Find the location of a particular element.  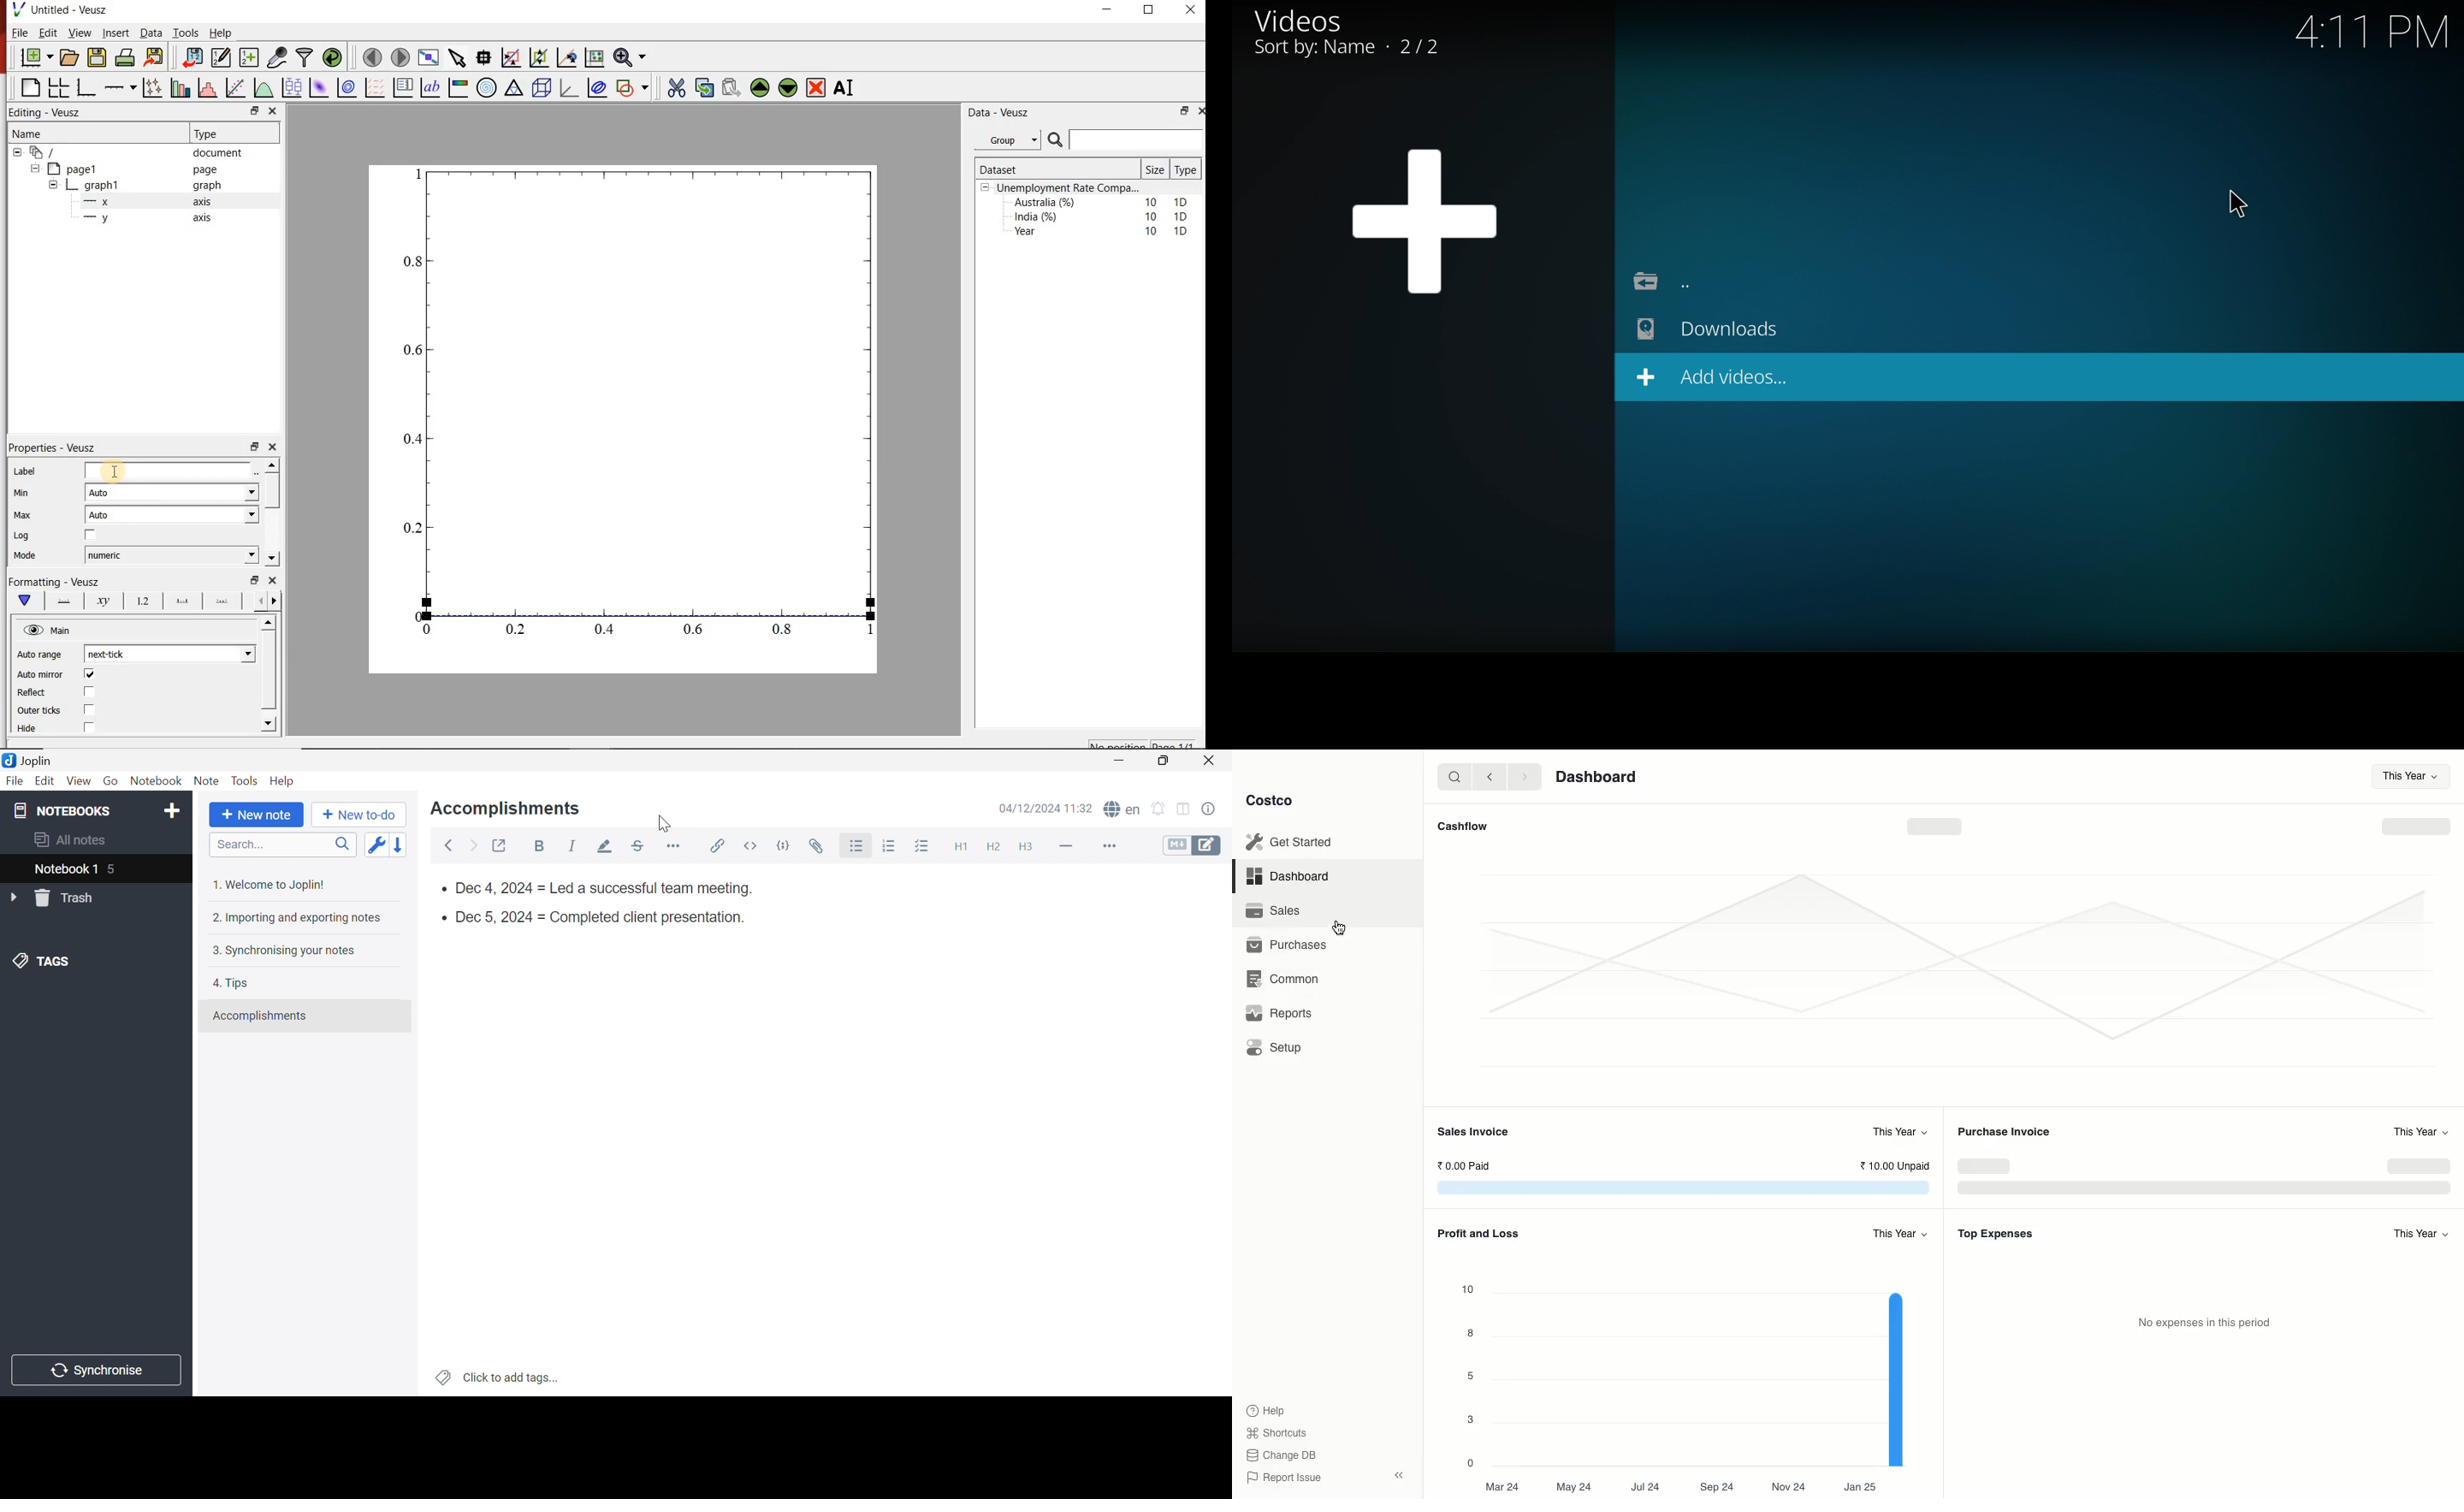

Cursor is located at coordinates (663, 825).